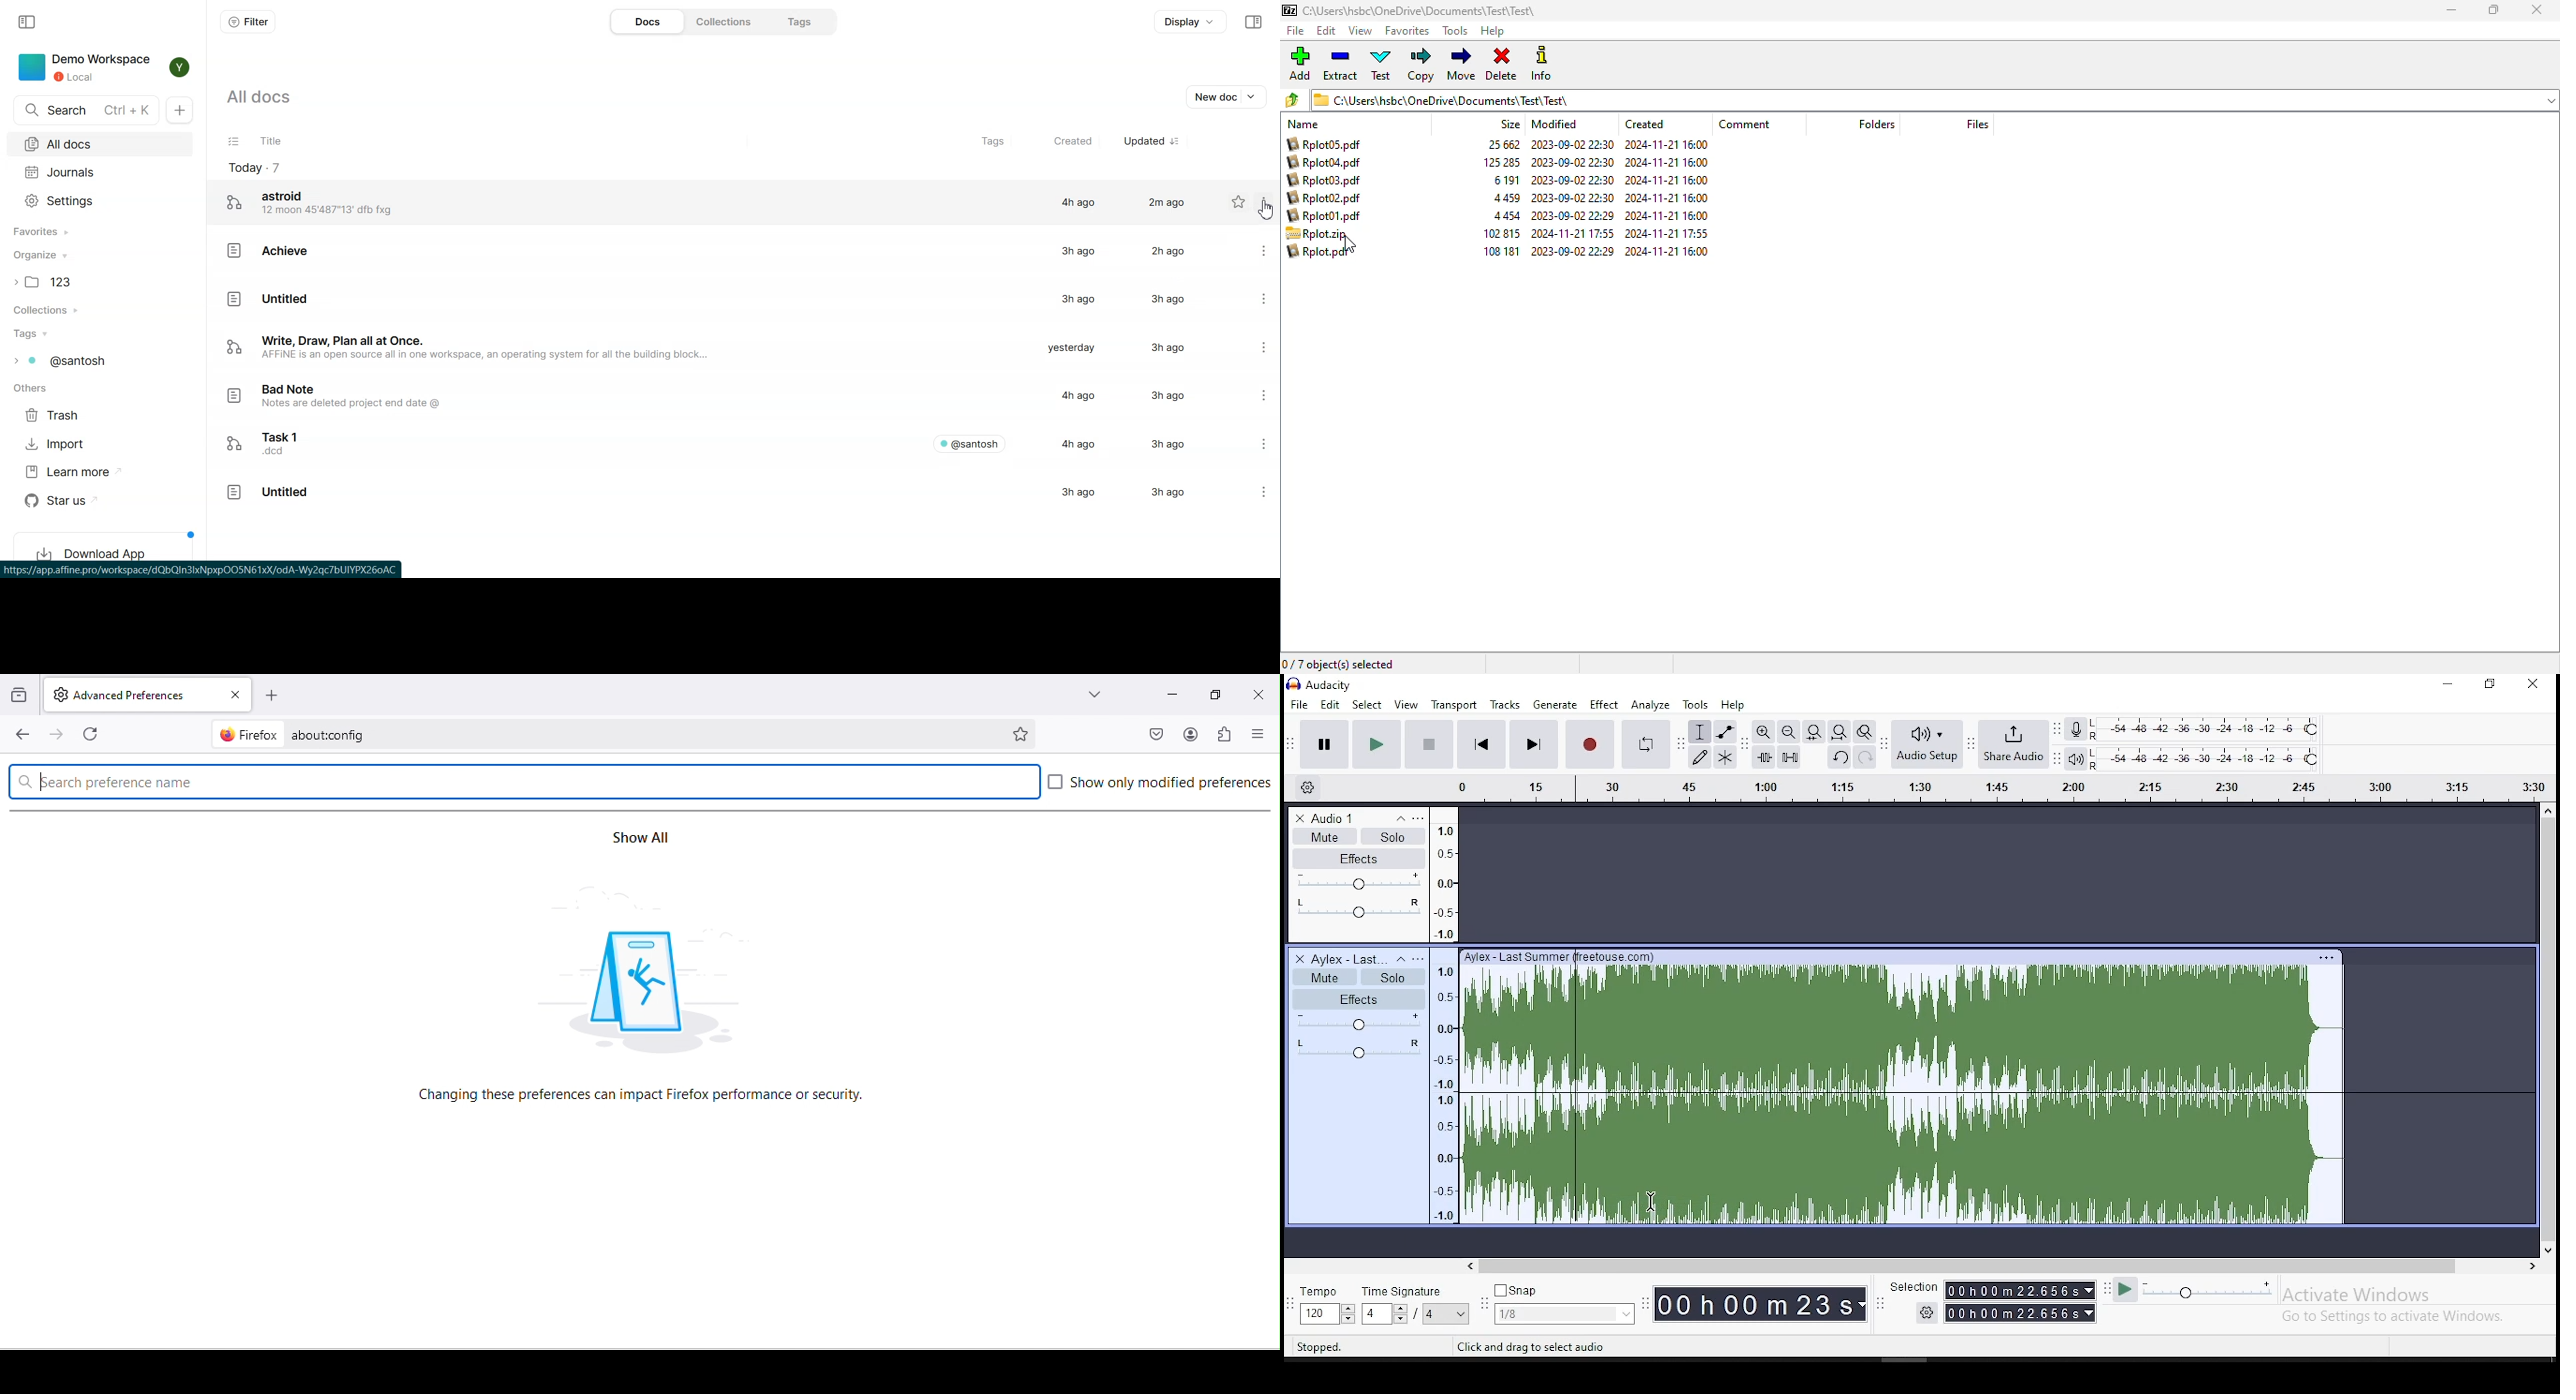 This screenshot has height=1400, width=2576. What do you see at coordinates (1163, 443) in the screenshot?
I see `3hago` at bounding box center [1163, 443].